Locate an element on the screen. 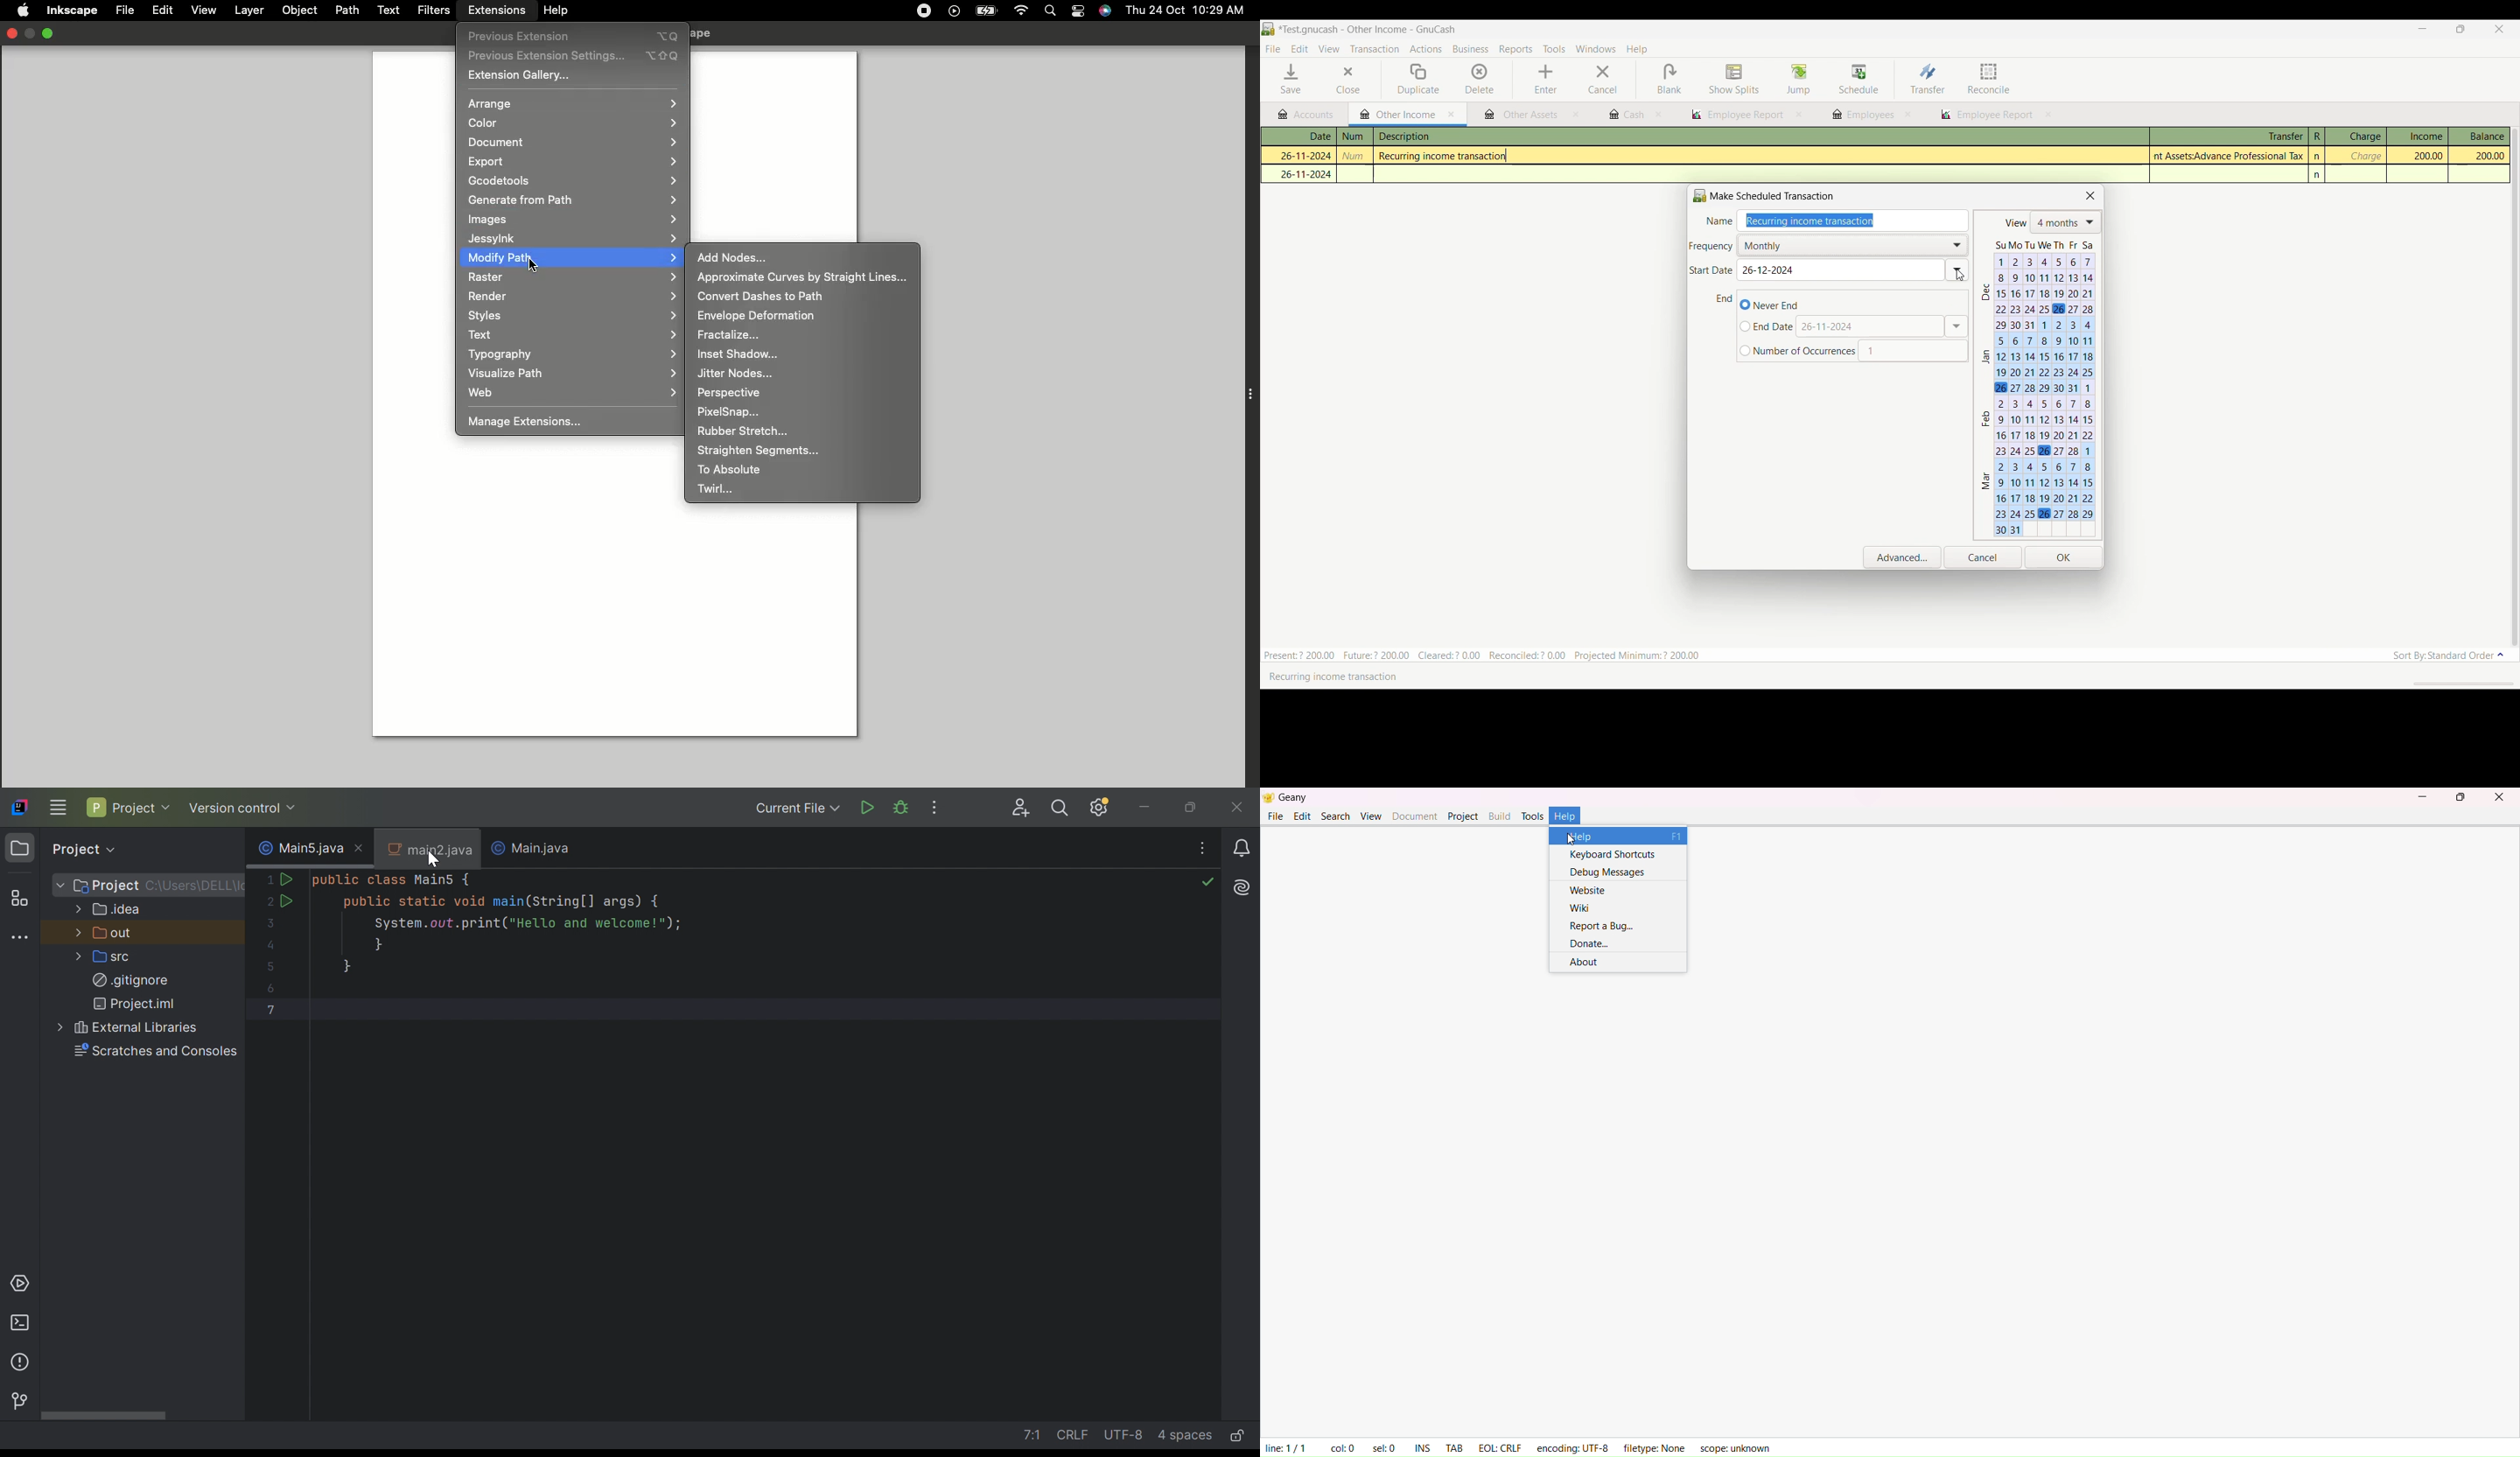  Delete is located at coordinates (1480, 78).